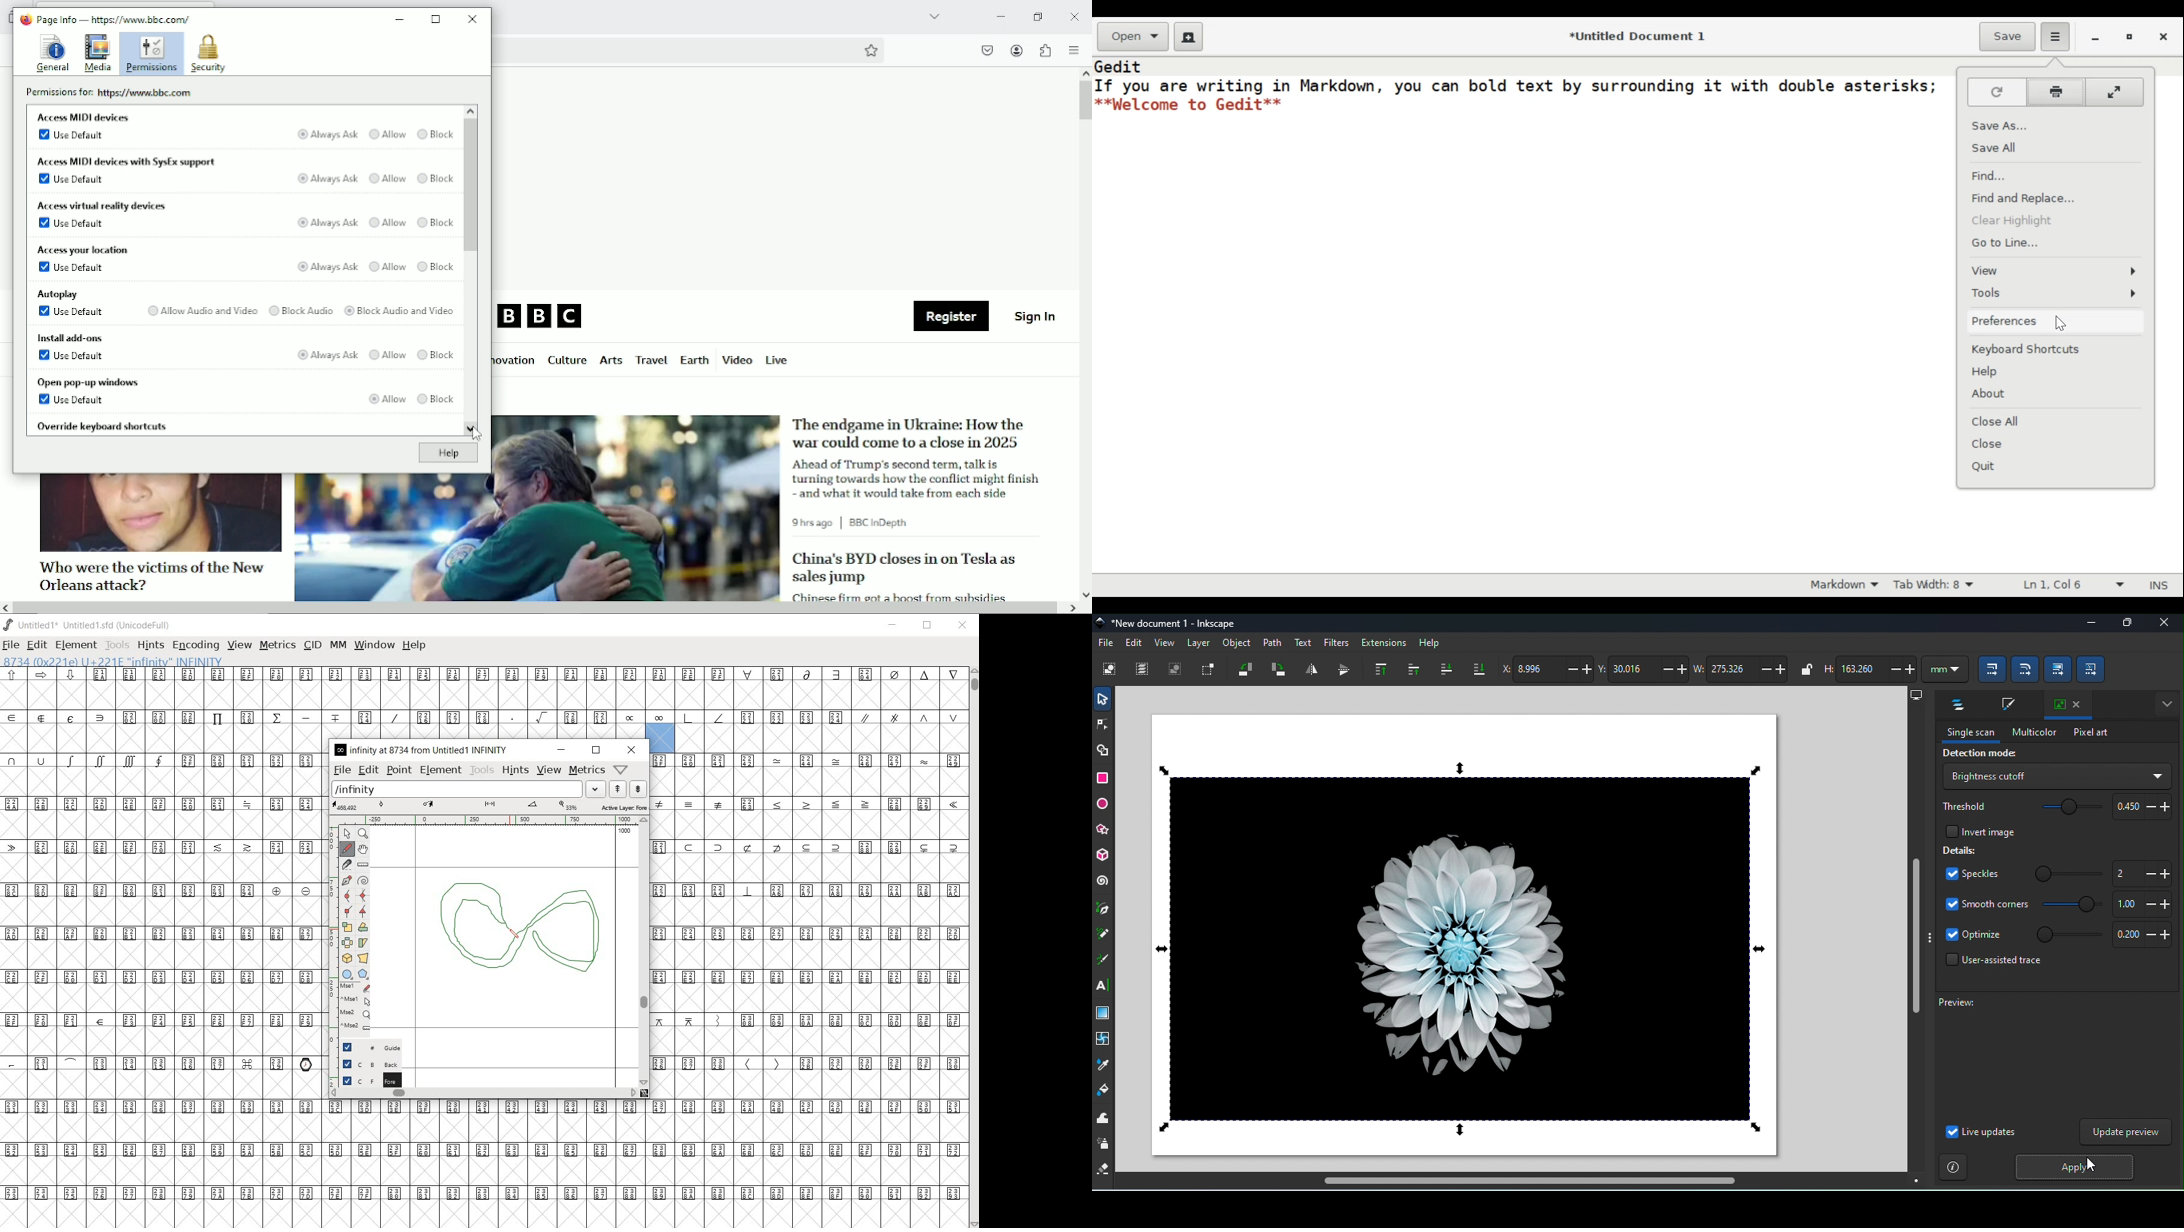 The image size is (2184, 1232). I want to click on Use default, so click(74, 400).